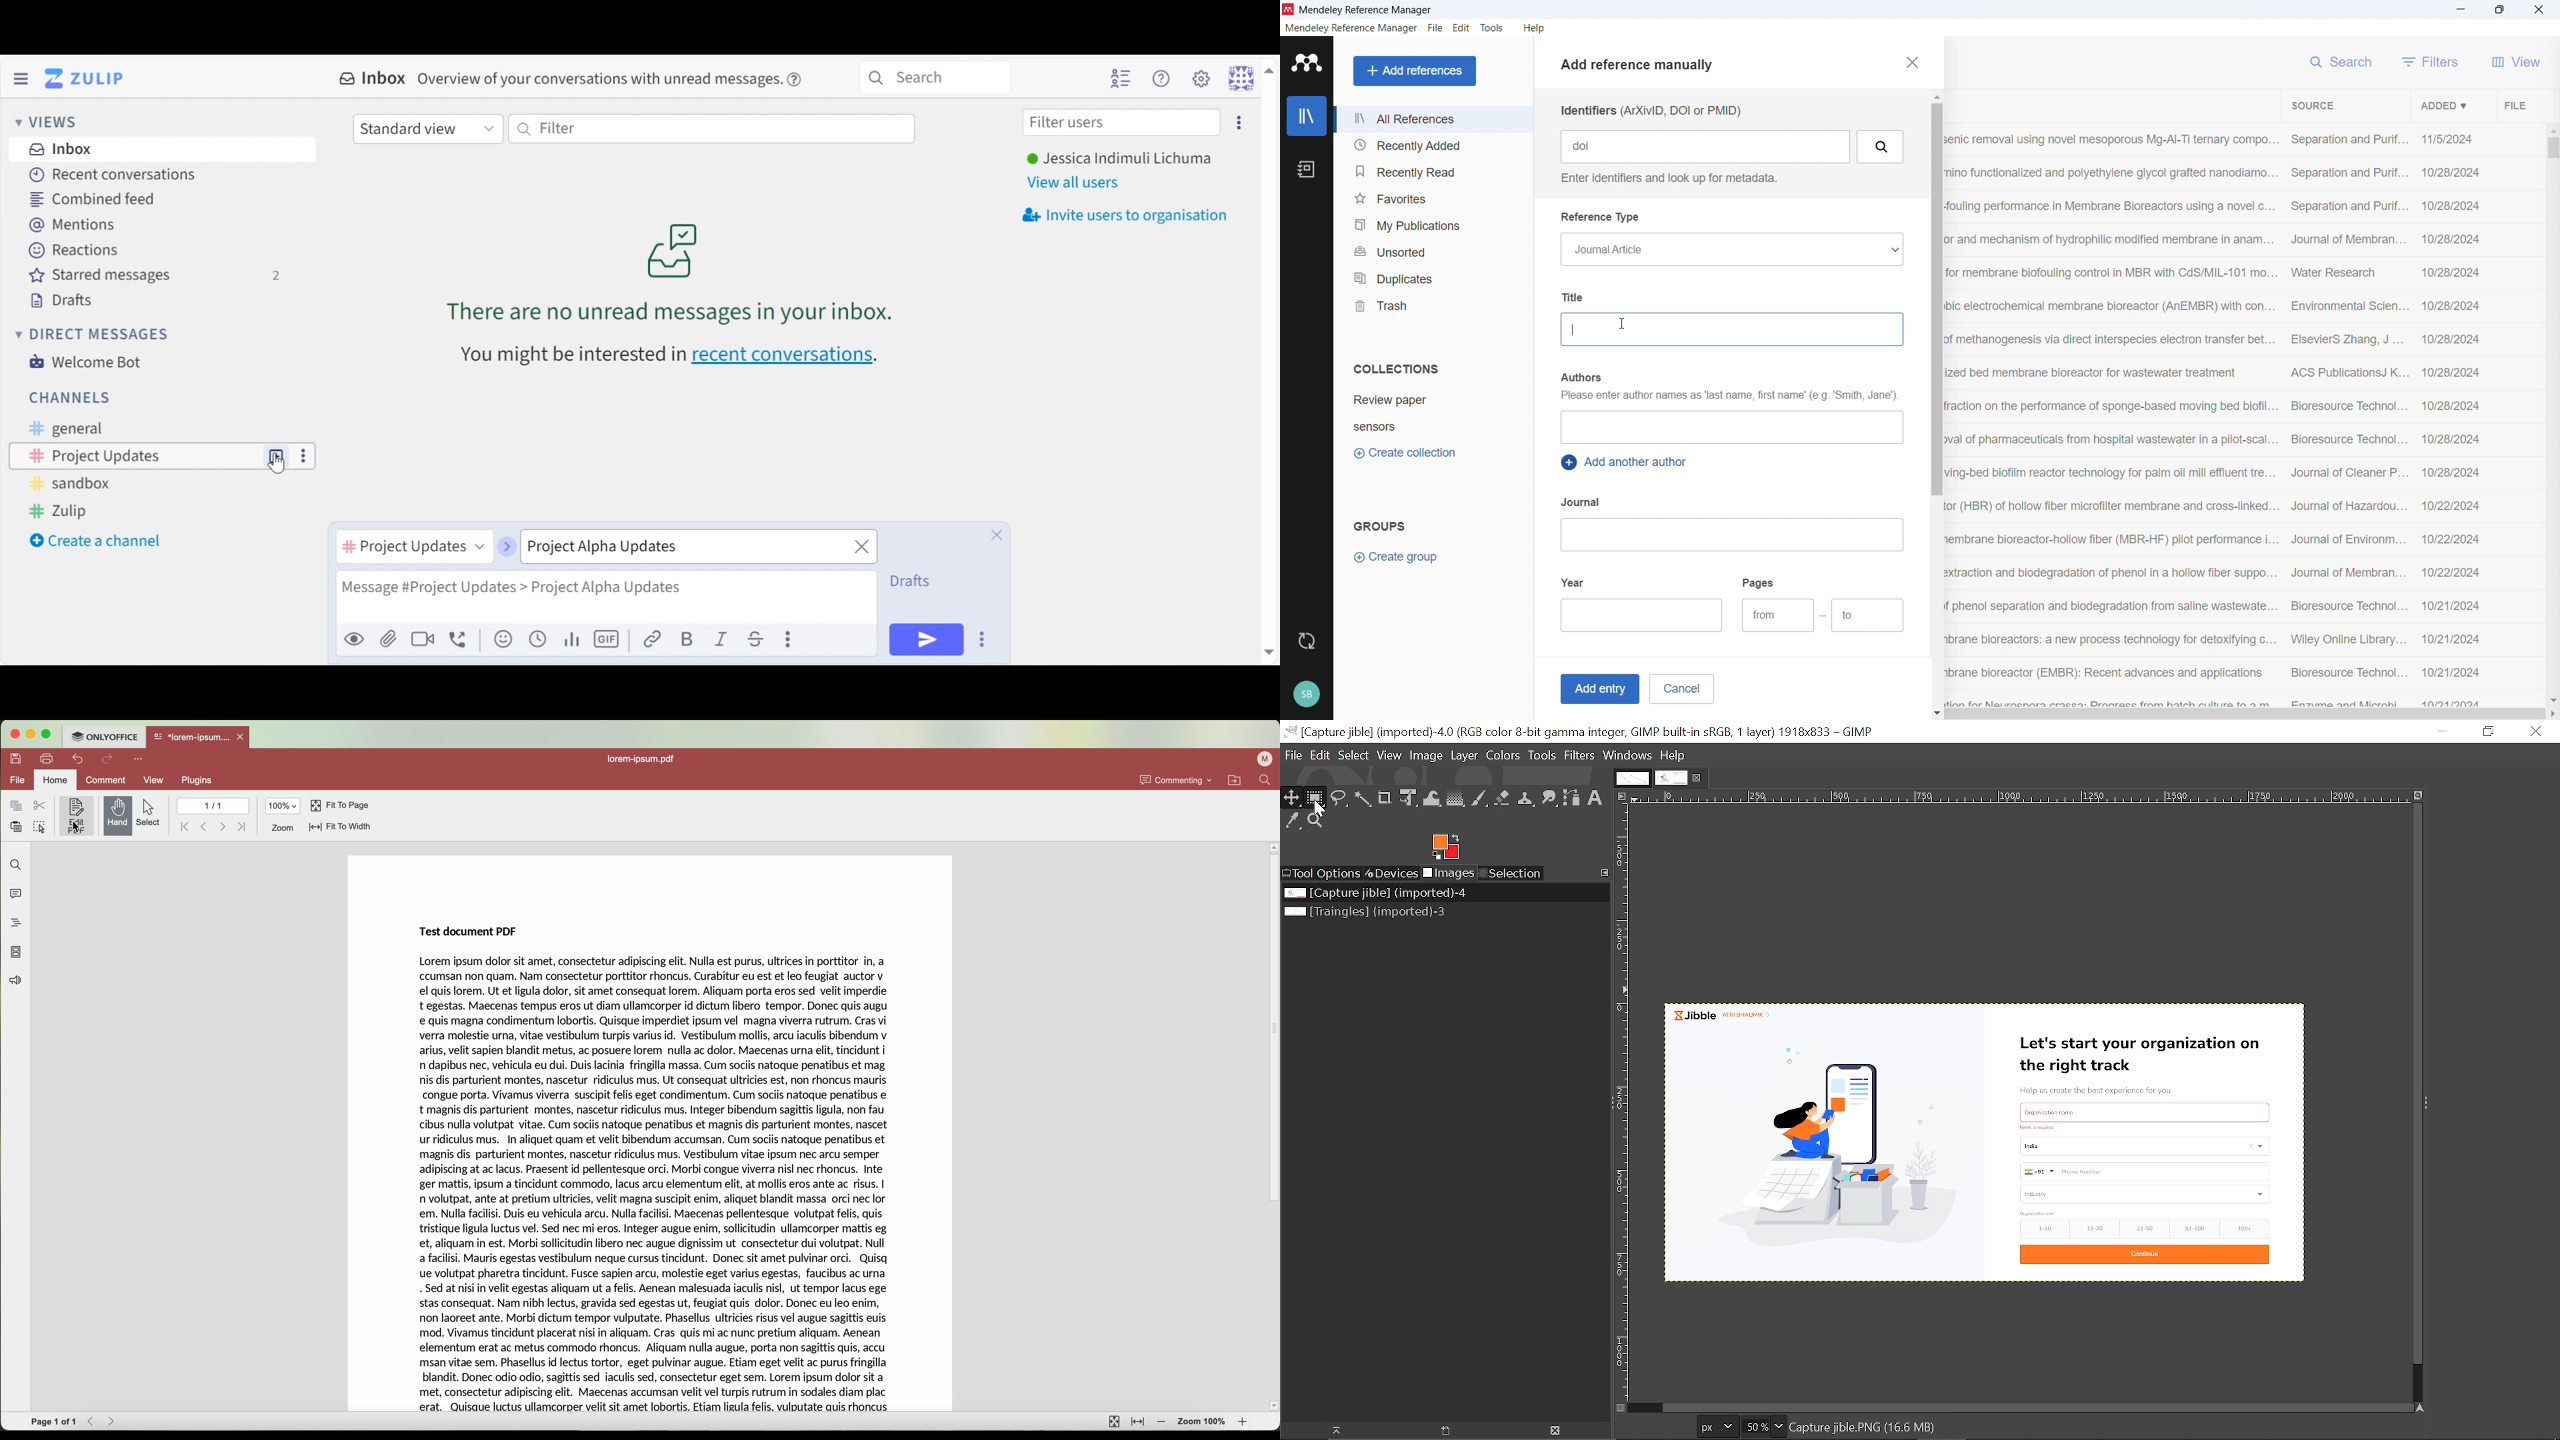 The image size is (2576, 1456). Describe the element at coordinates (538, 639) in the screenshot. I see `Add global time` at that location.